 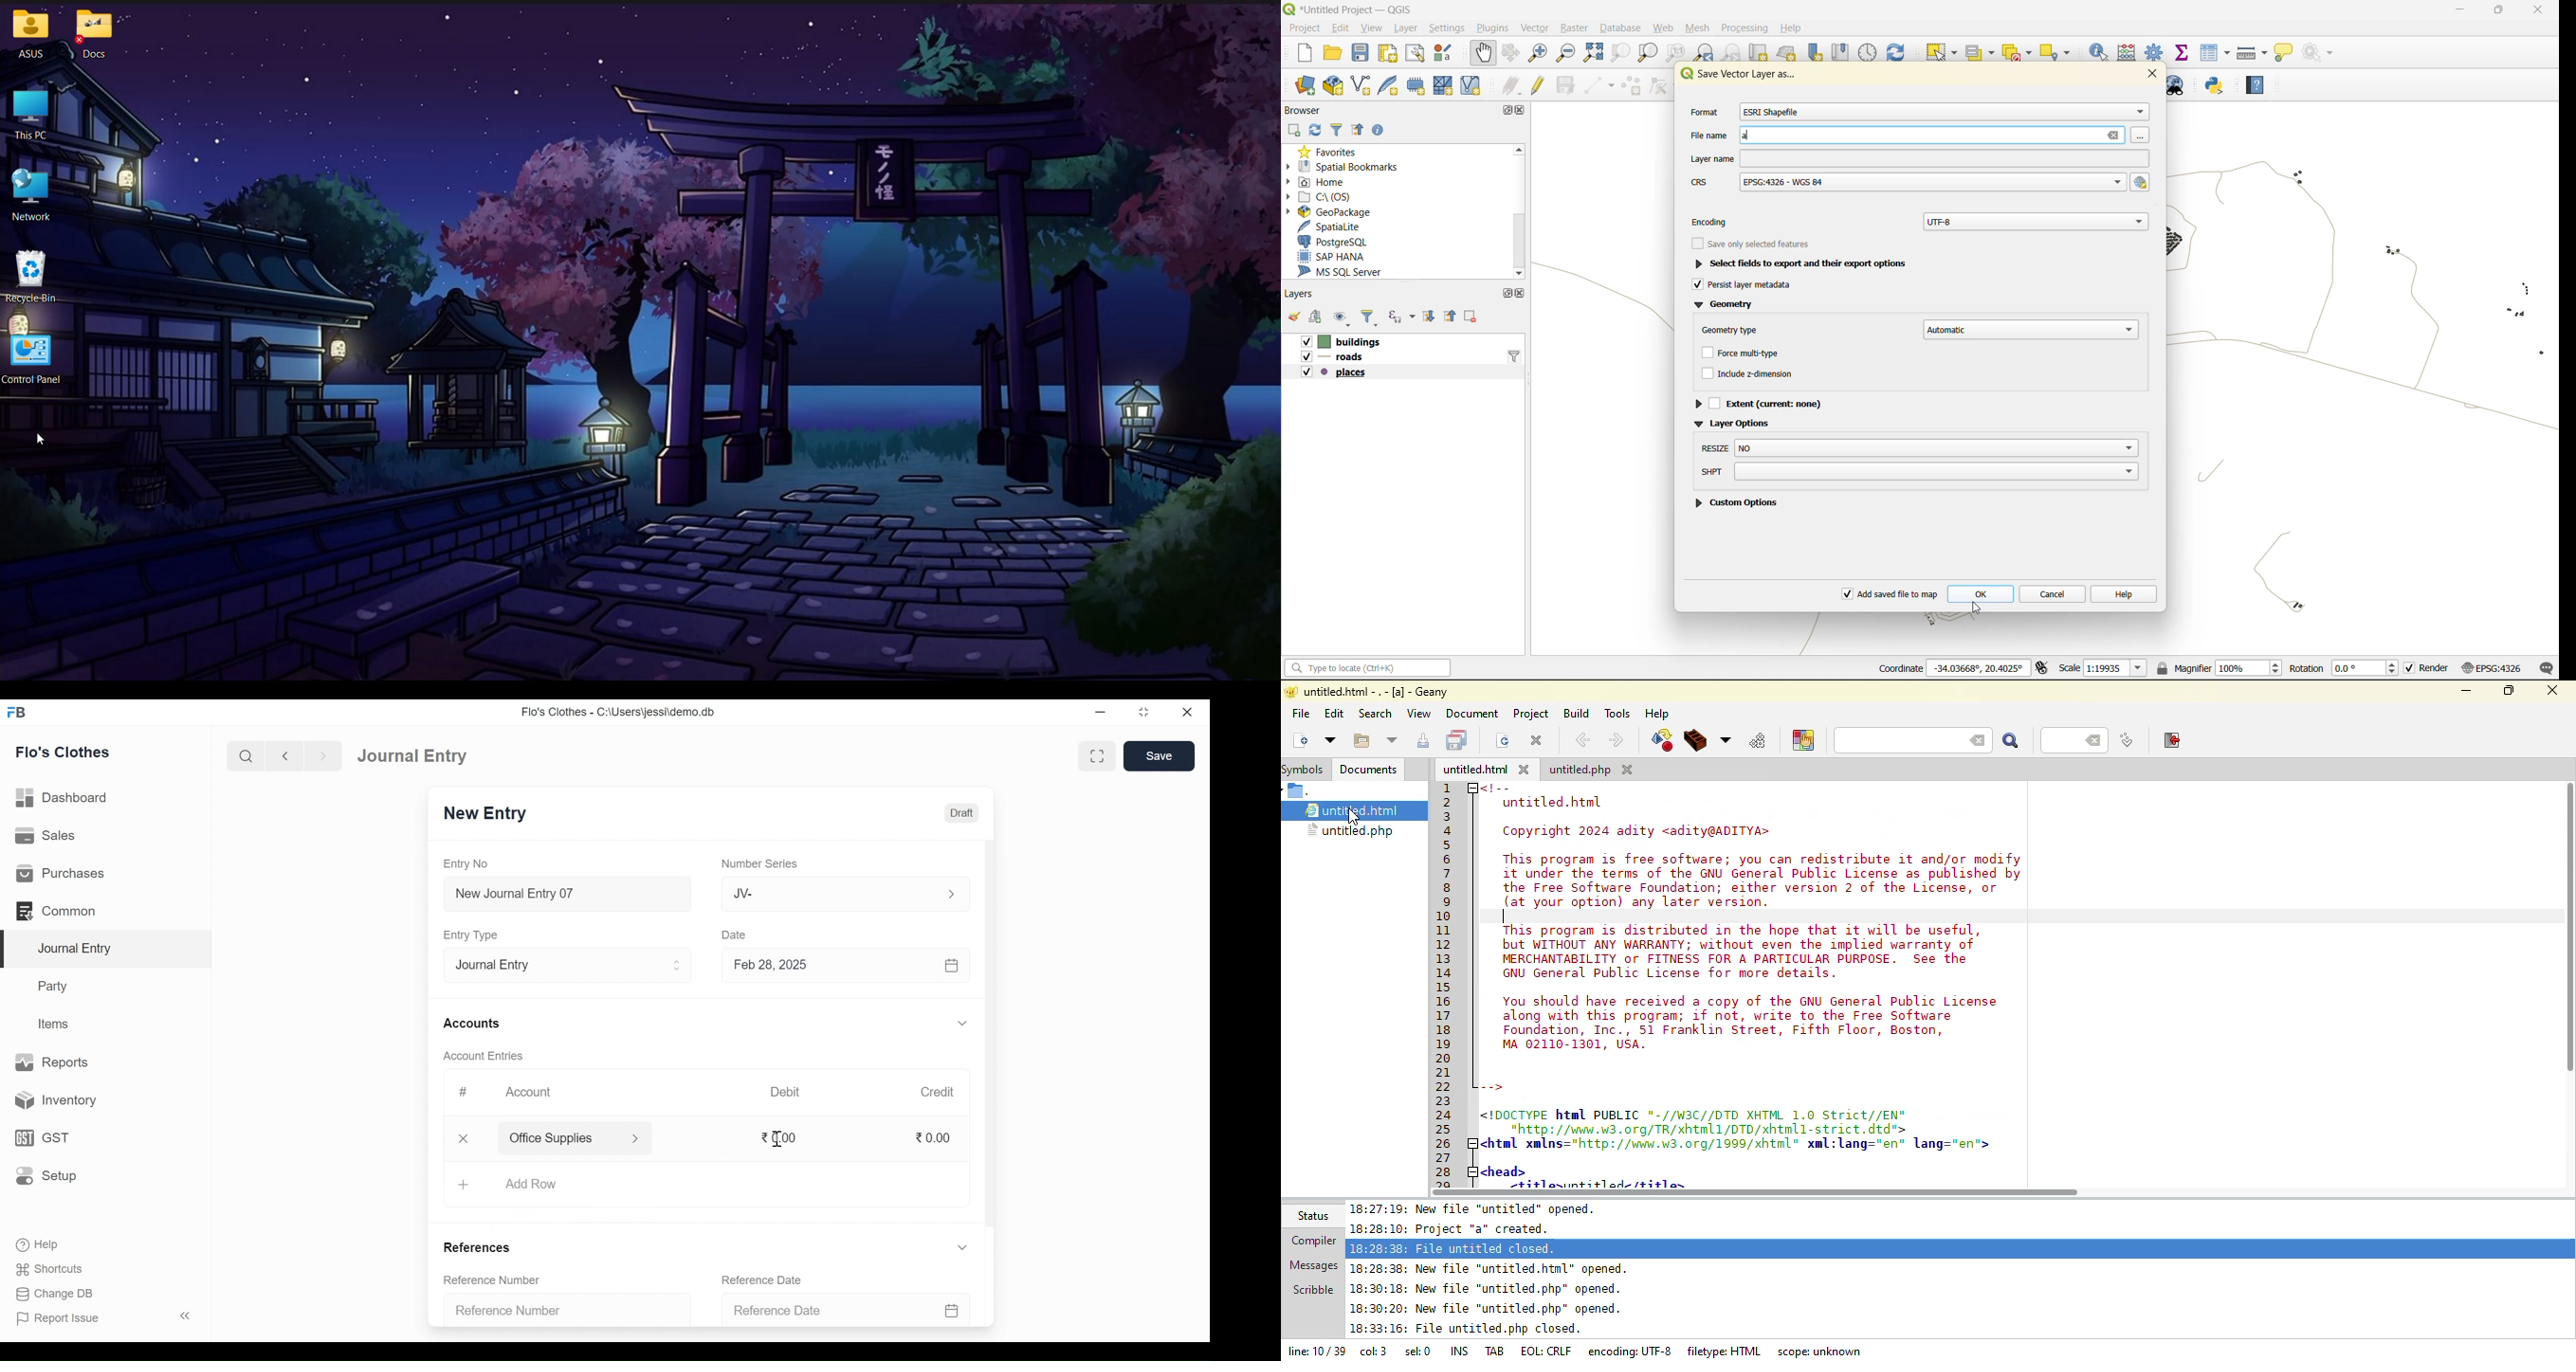 I want to click on Credit, so click(x=939, y=1093).